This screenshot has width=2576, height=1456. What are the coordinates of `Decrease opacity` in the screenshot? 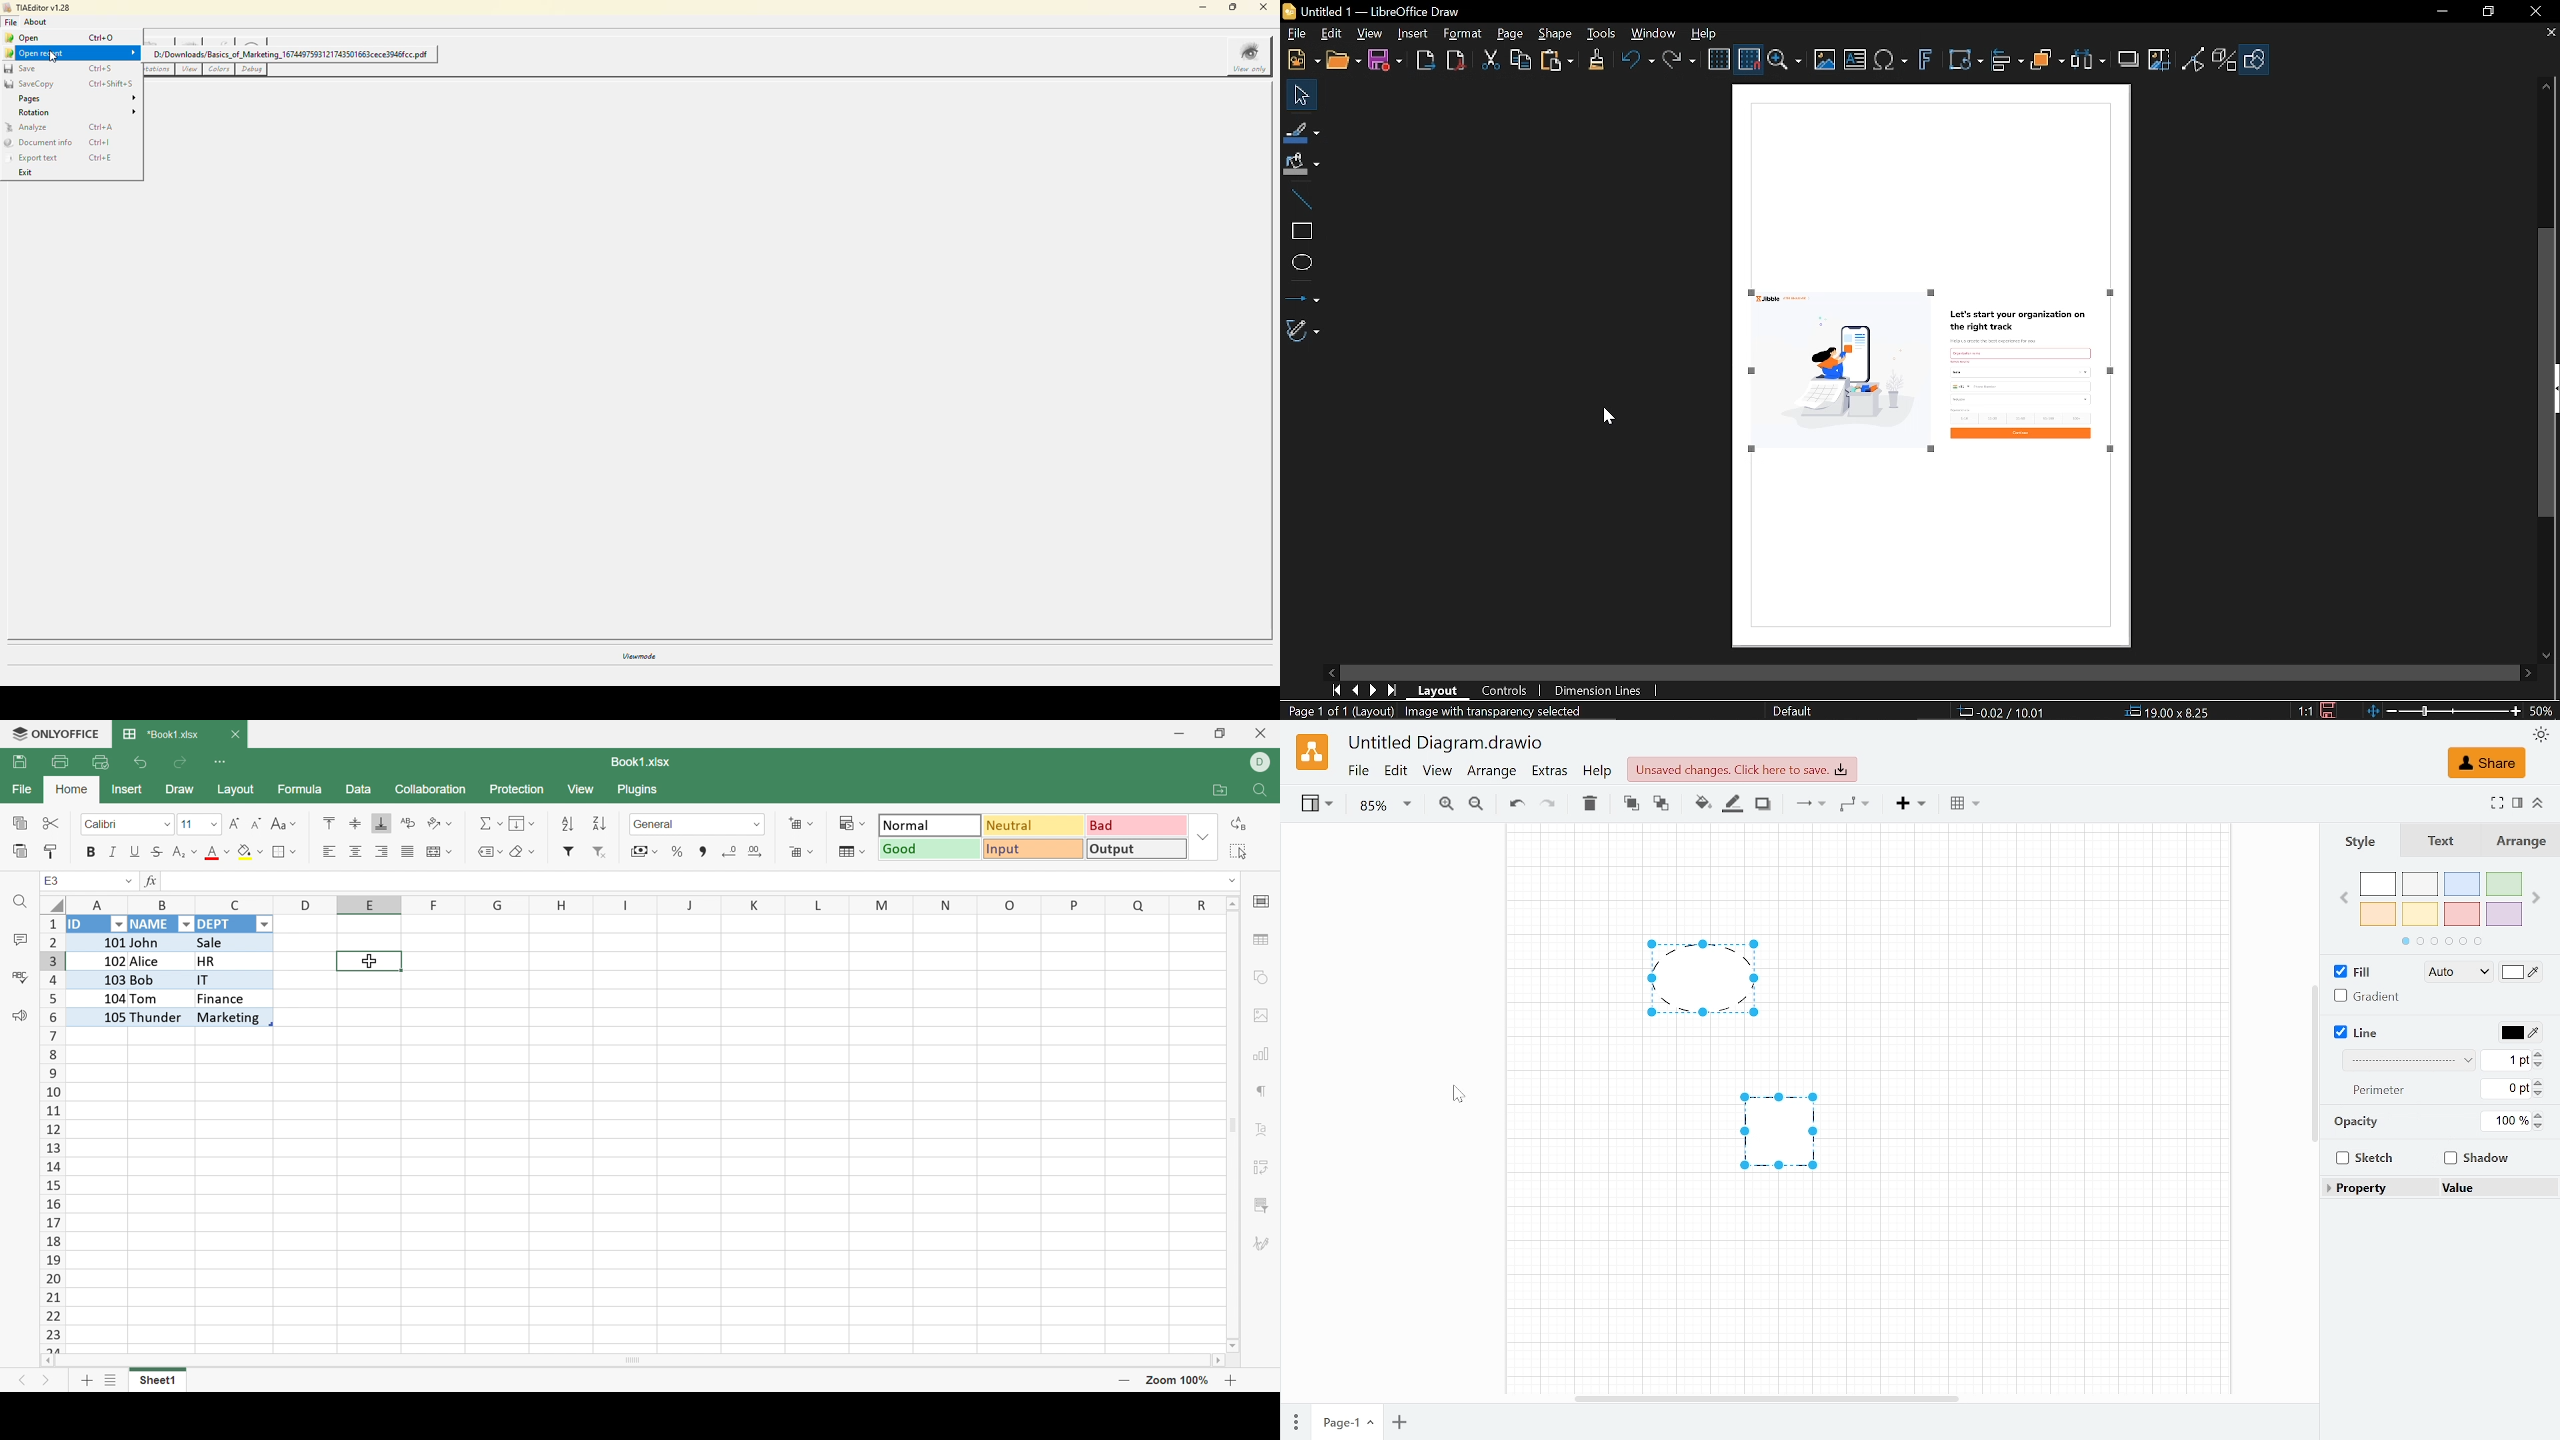 It's located at (2542, 1126).